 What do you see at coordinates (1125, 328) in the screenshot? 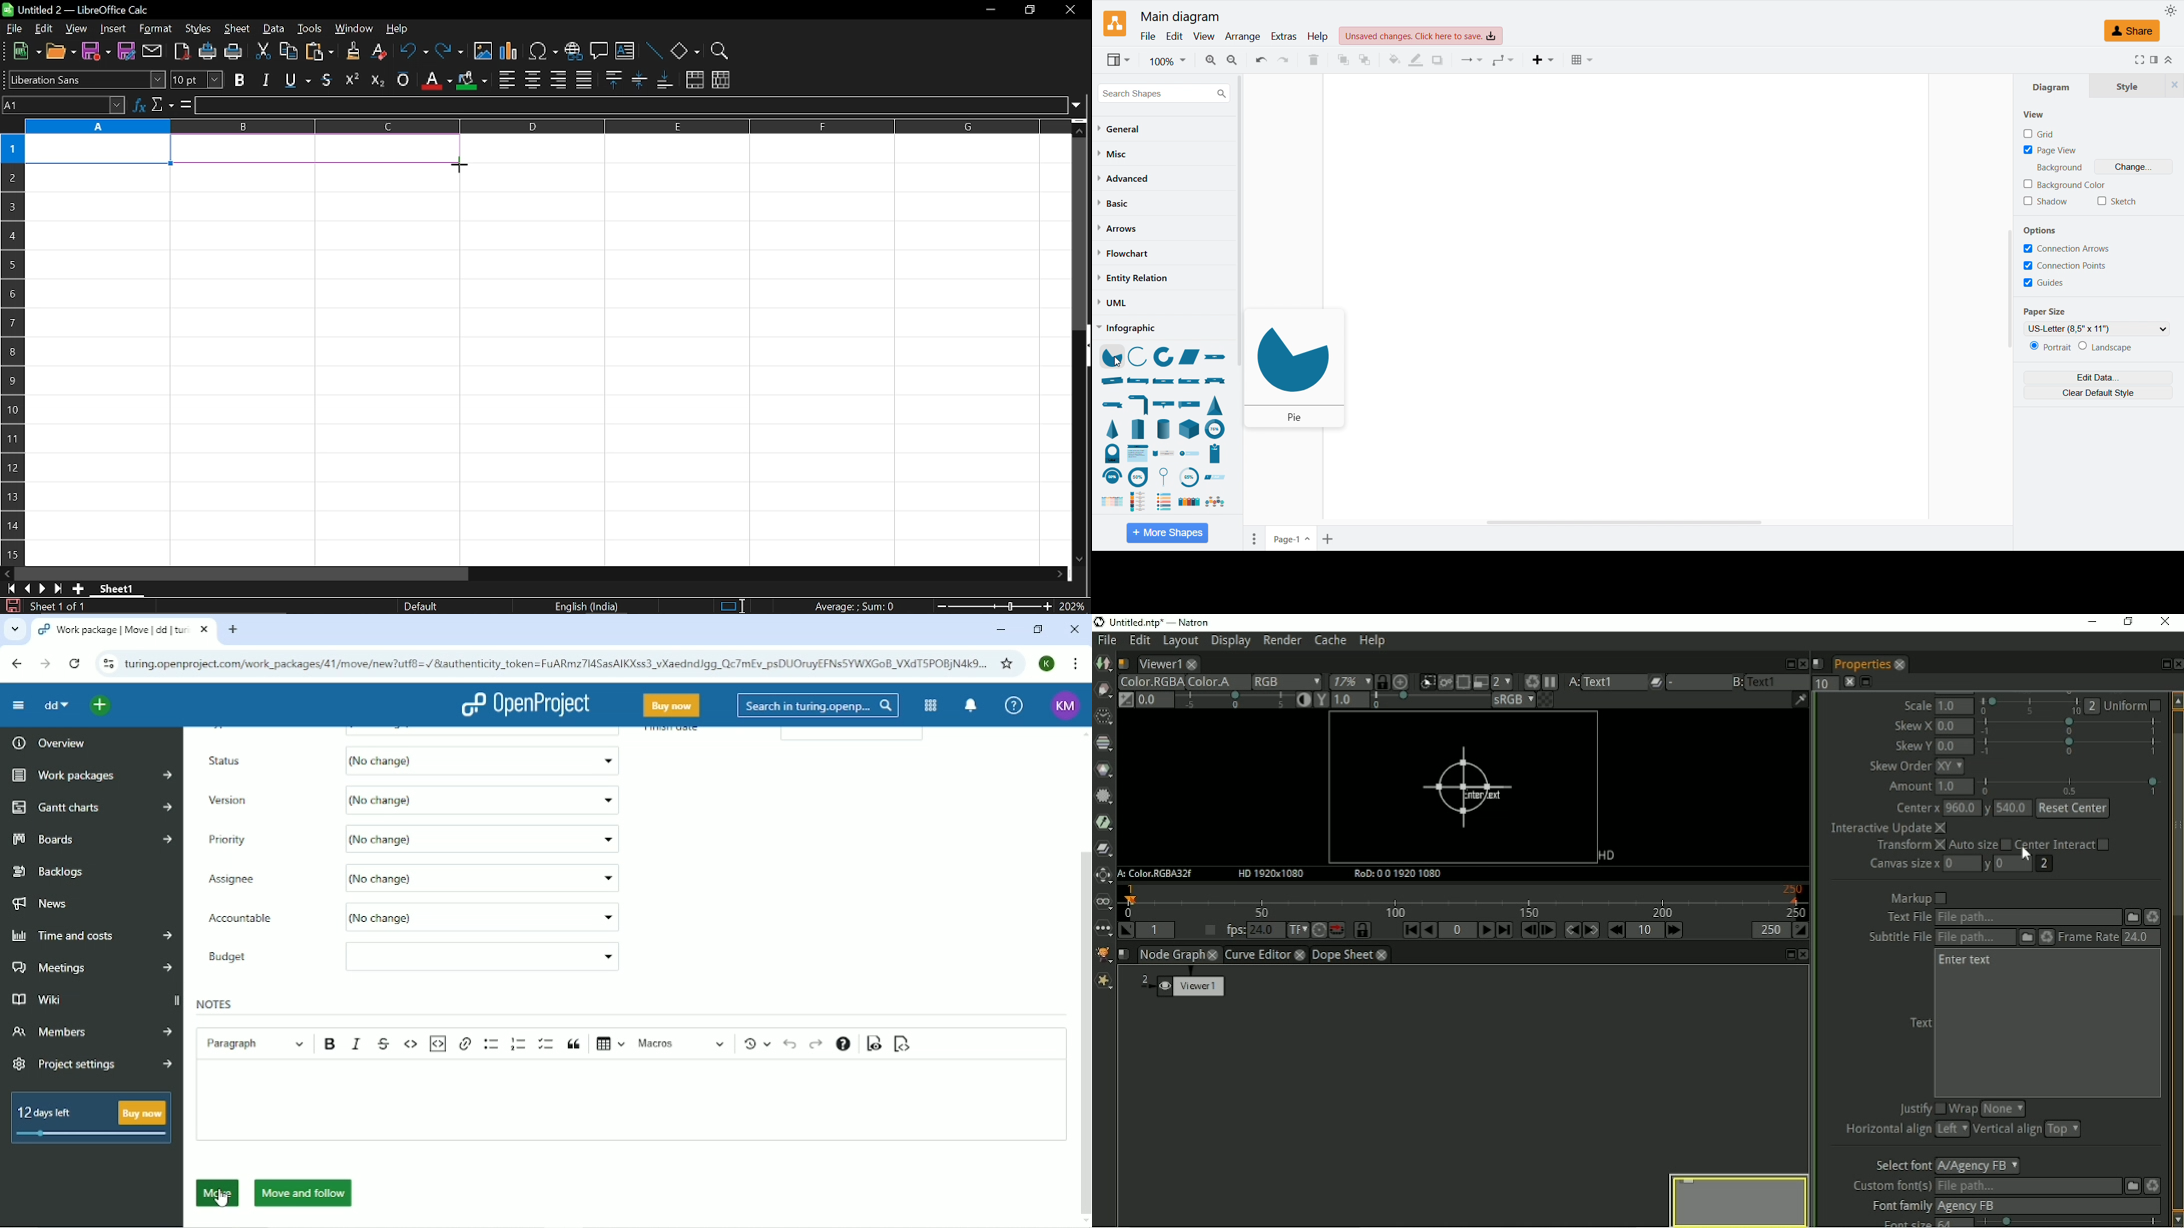
I see `Infographic ` at bounding box center [1125, 328].